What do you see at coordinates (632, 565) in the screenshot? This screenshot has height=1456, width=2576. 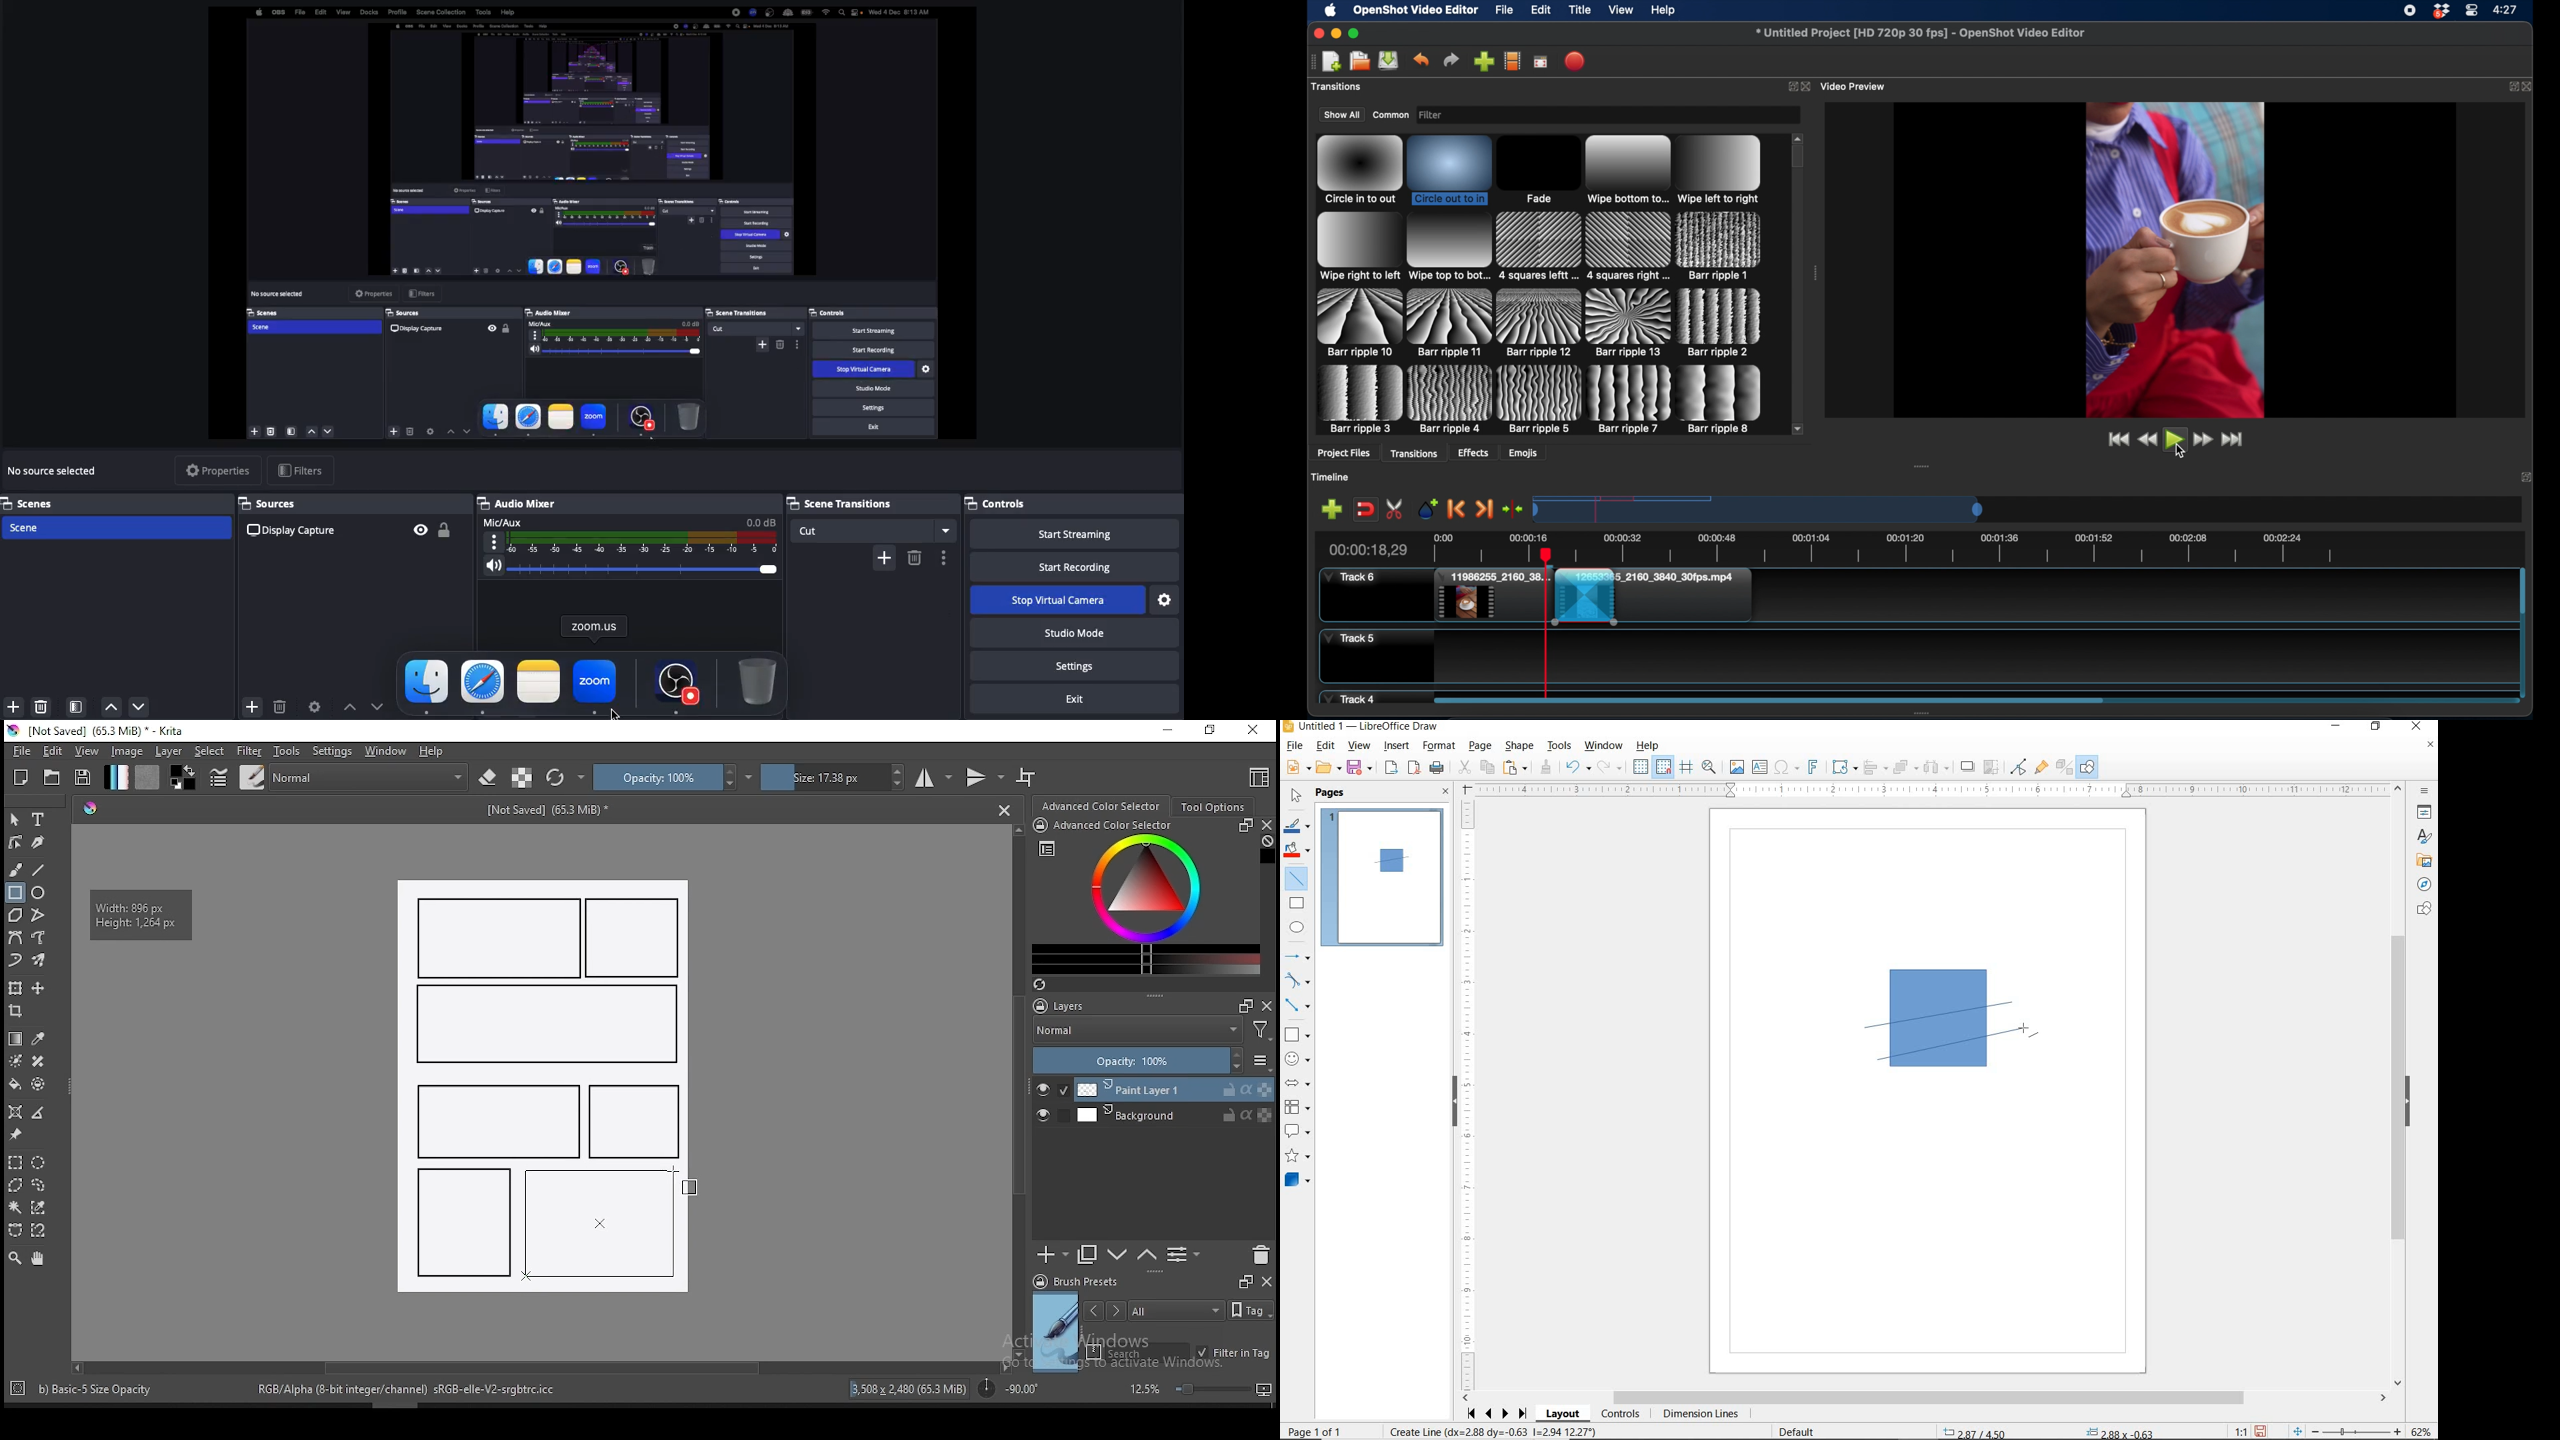 I see `Volume` at bounding box center [632, 565].